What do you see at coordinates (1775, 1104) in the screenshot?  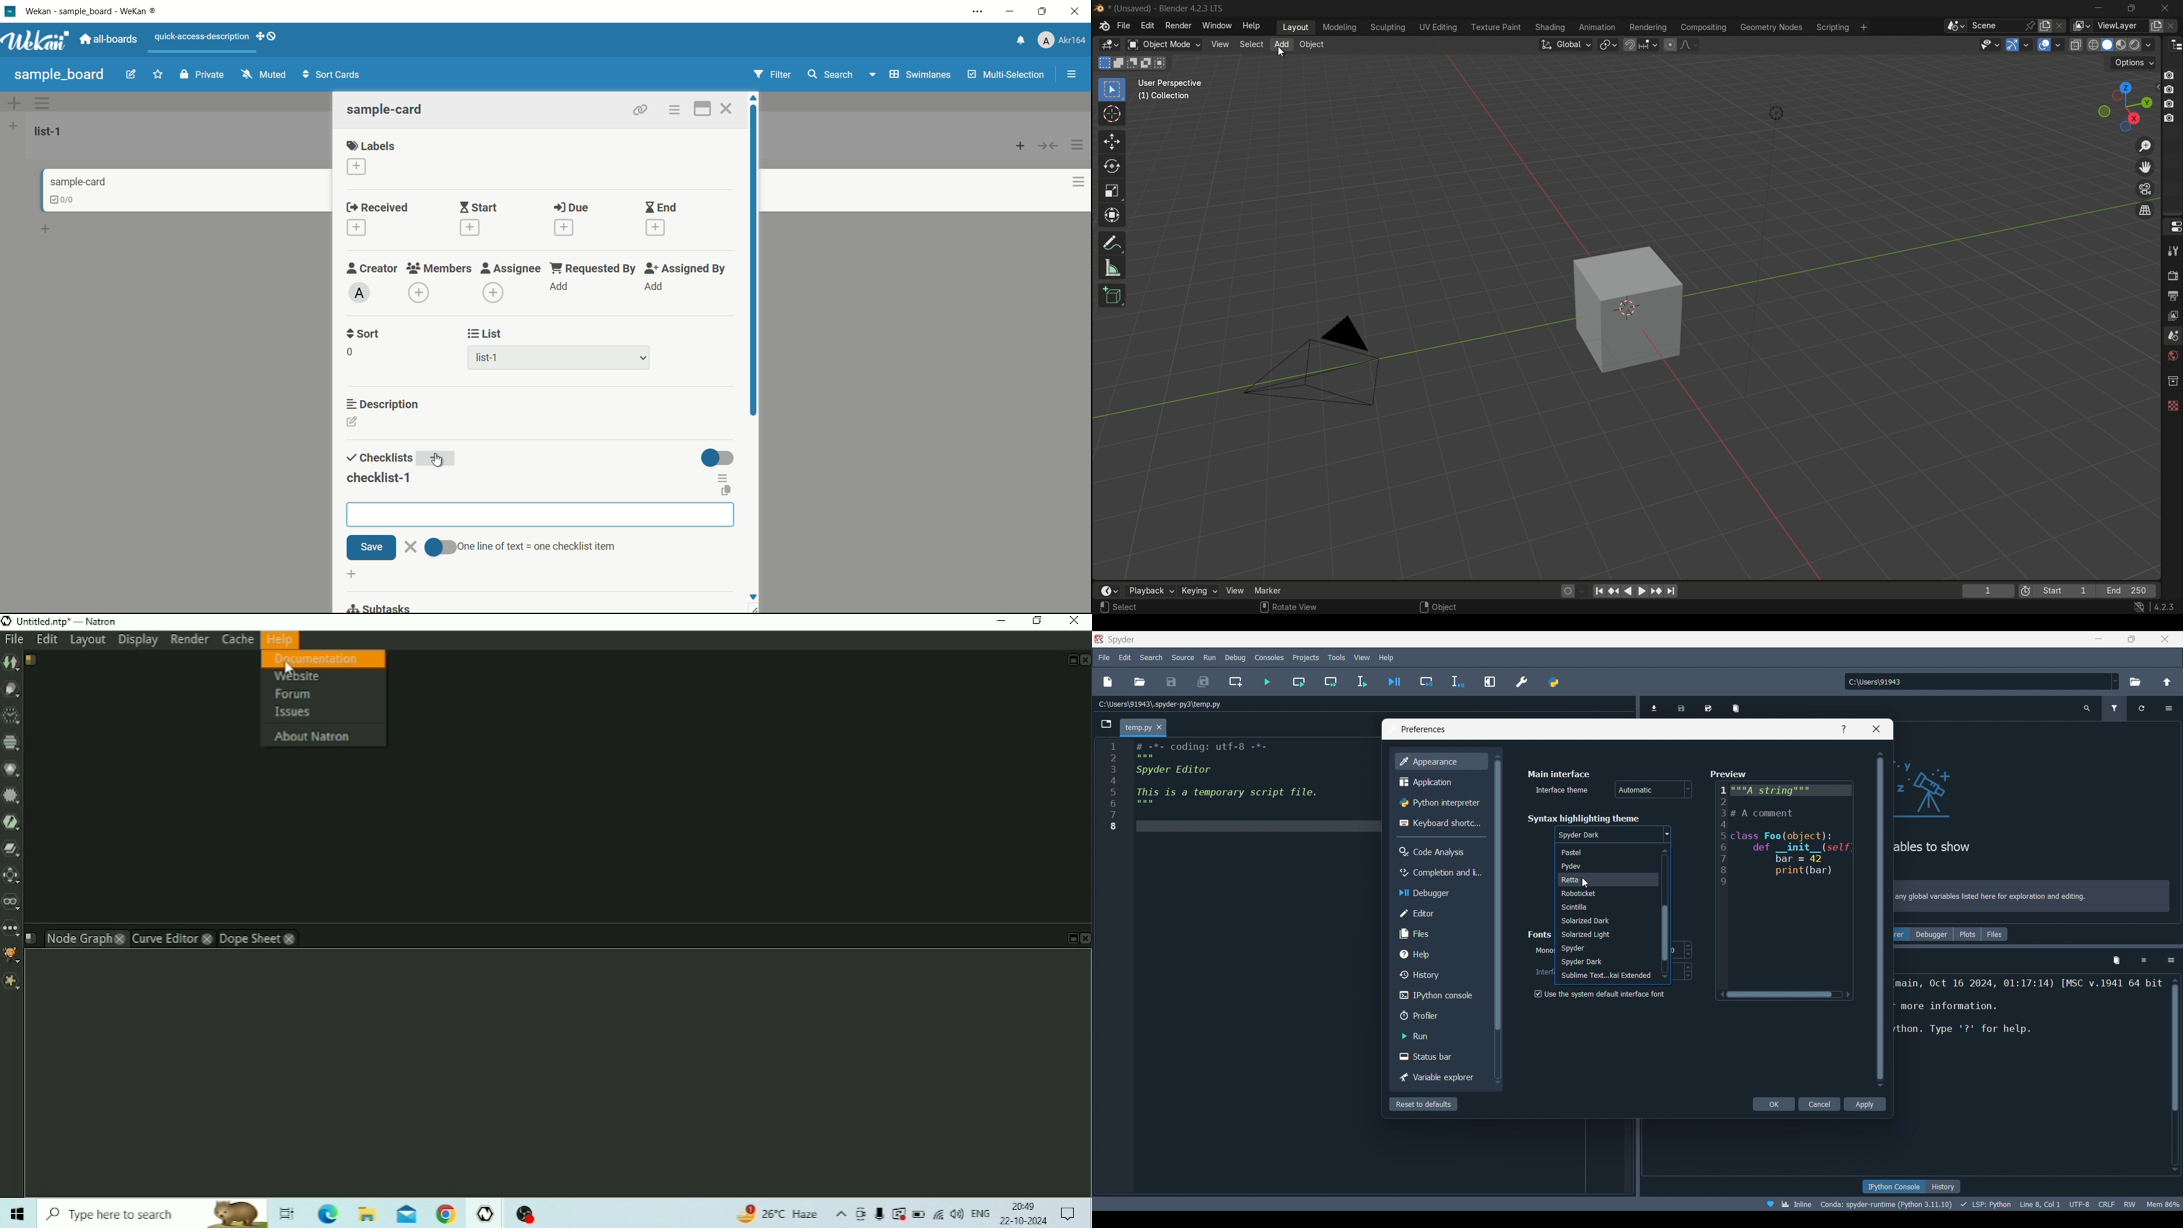 I see `OK` at bounding box center [1775, 1104].